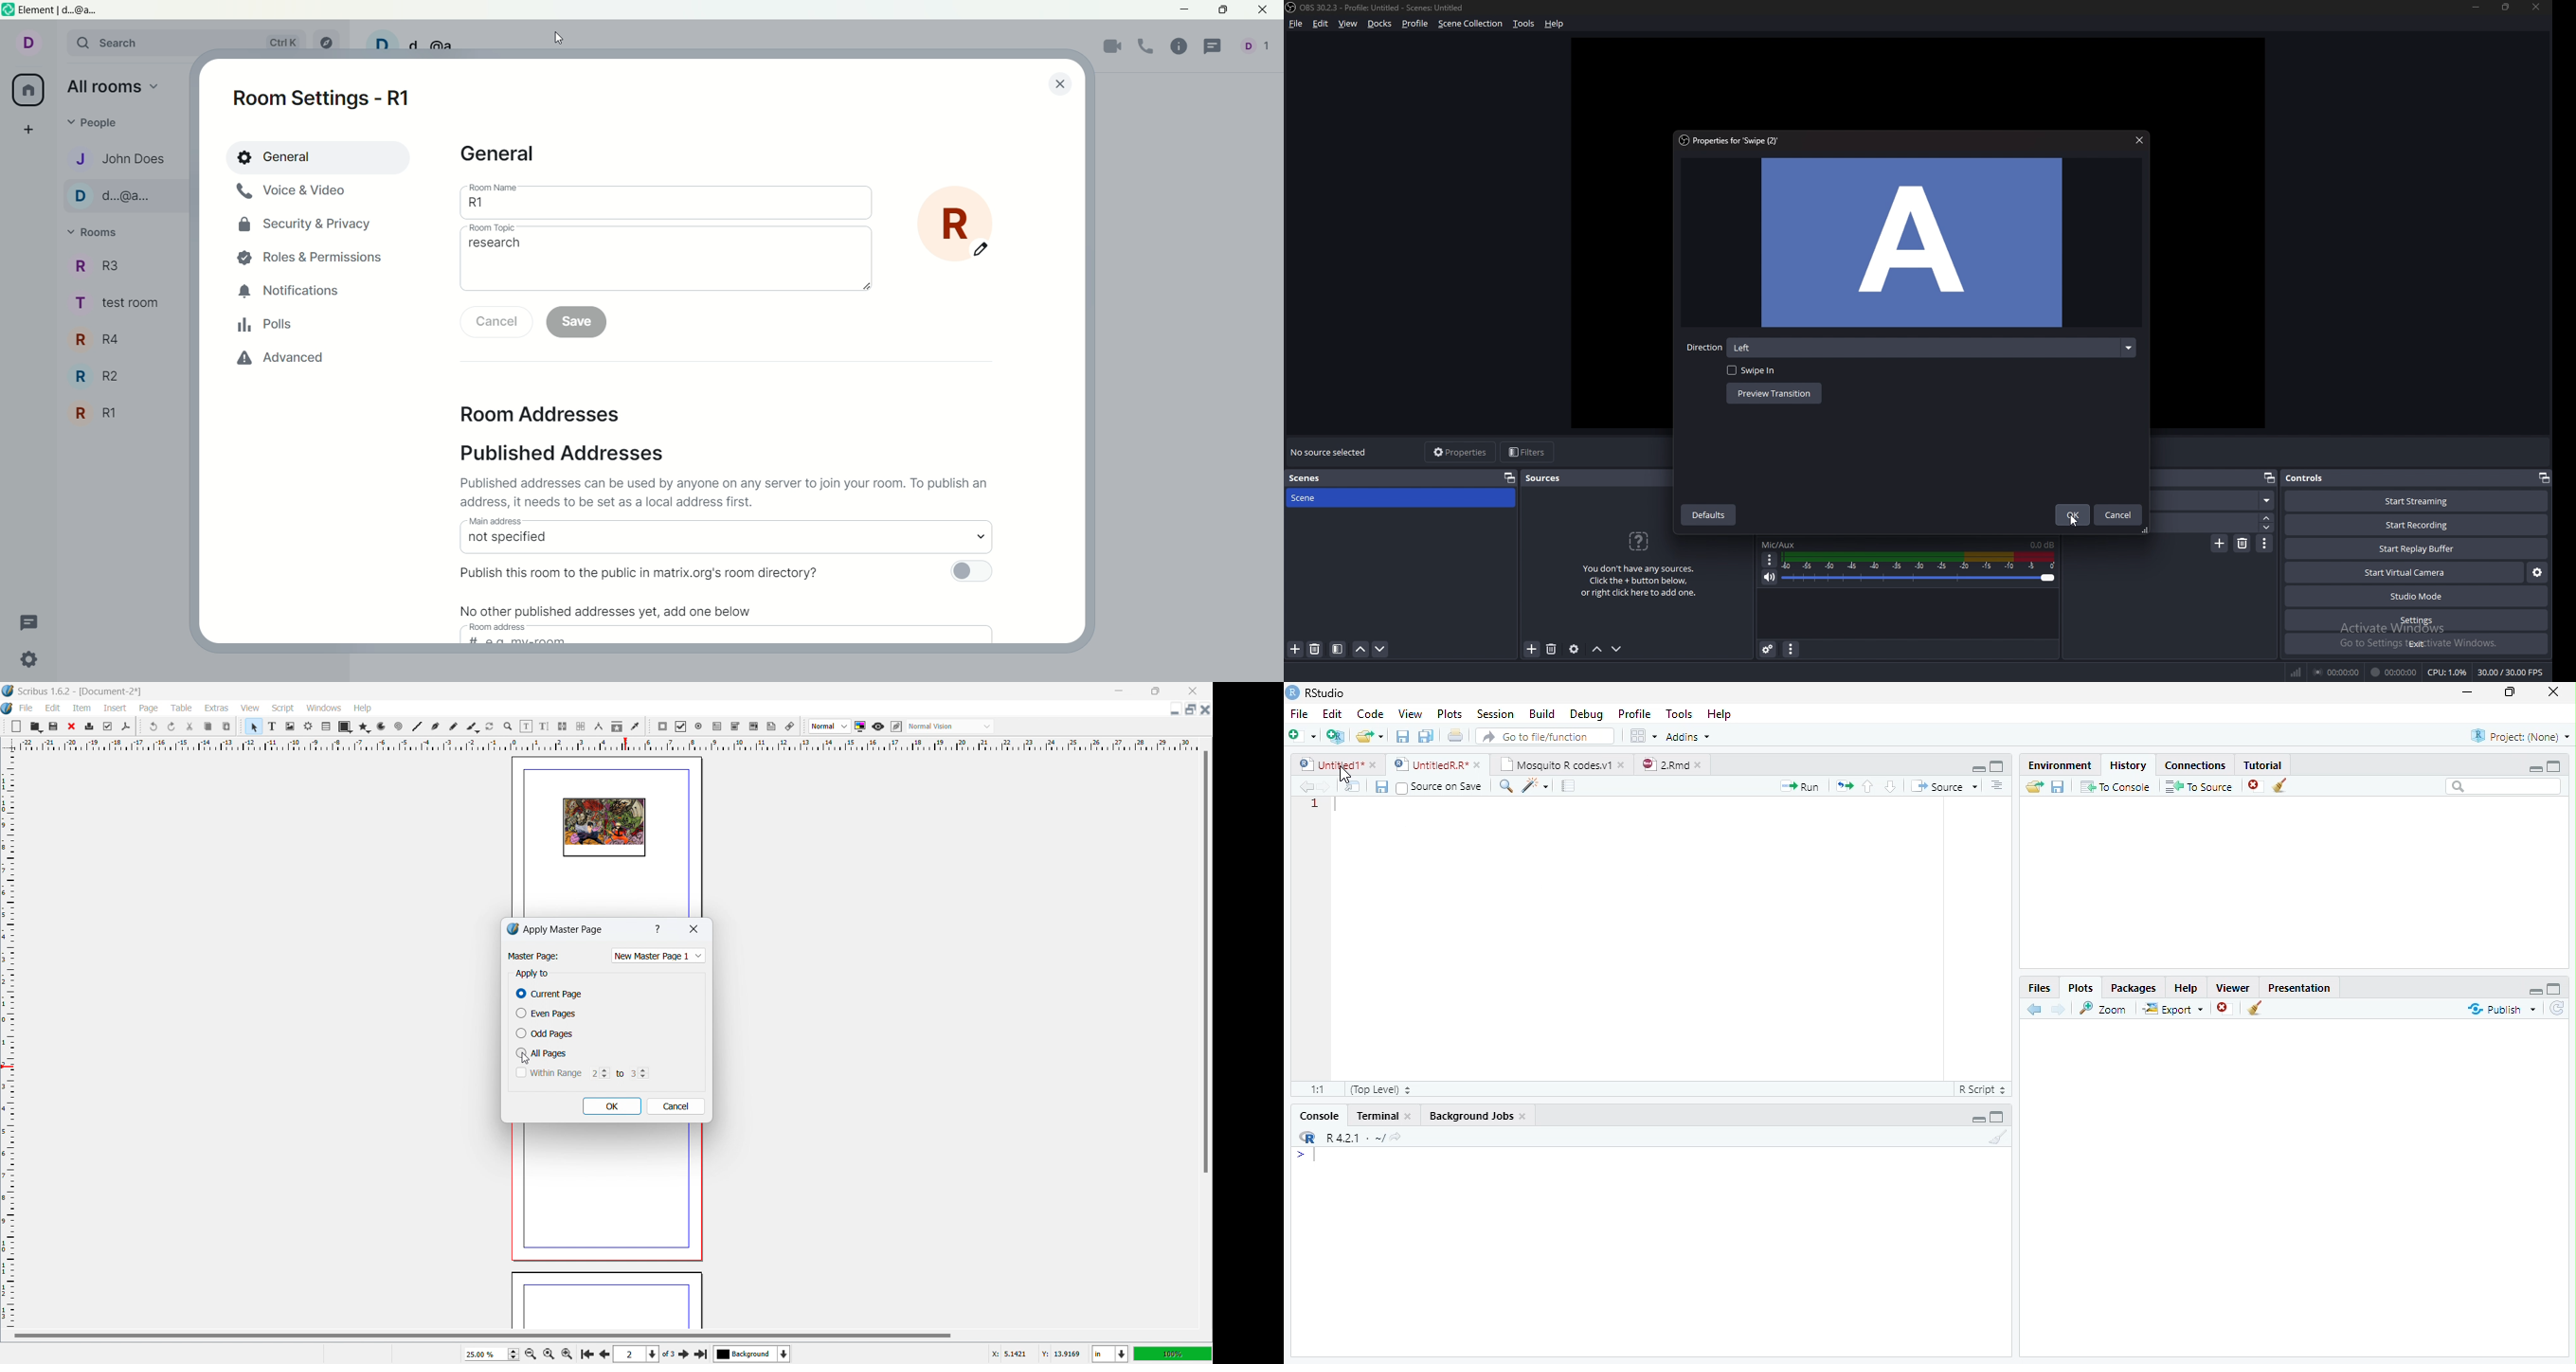  I want to click on Project: (None), so click(2516, 737).